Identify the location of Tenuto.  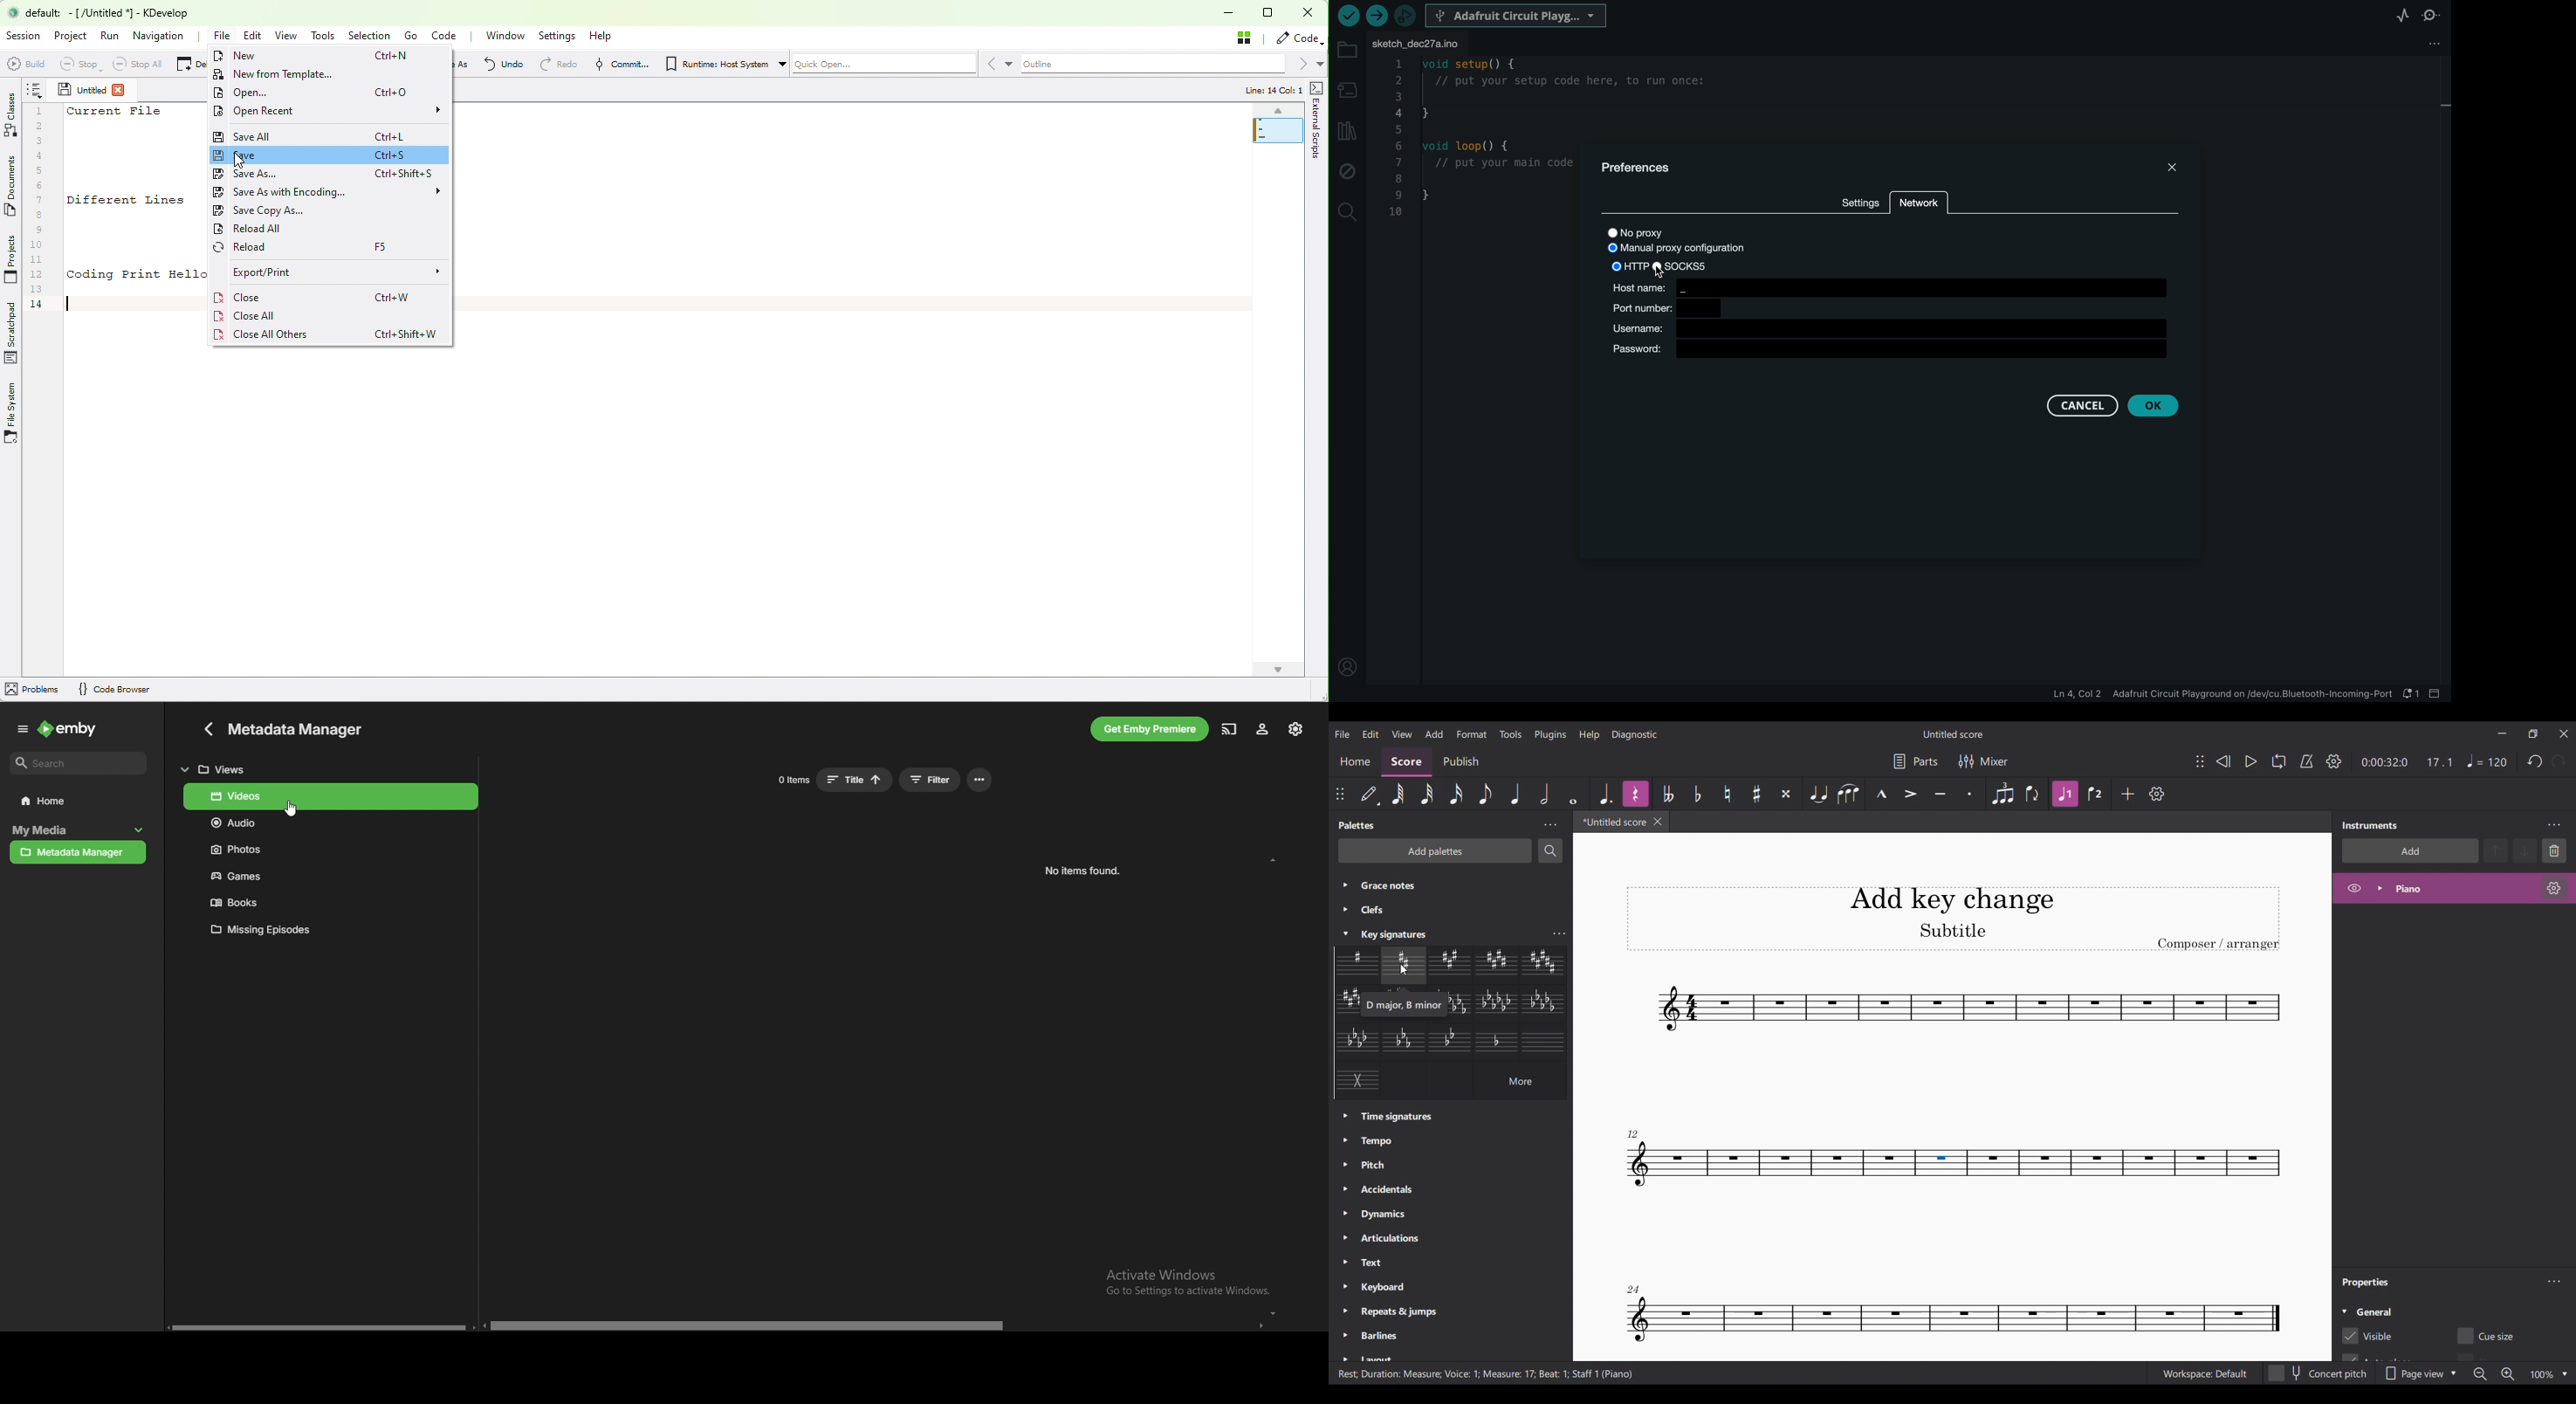
(1940, 793).